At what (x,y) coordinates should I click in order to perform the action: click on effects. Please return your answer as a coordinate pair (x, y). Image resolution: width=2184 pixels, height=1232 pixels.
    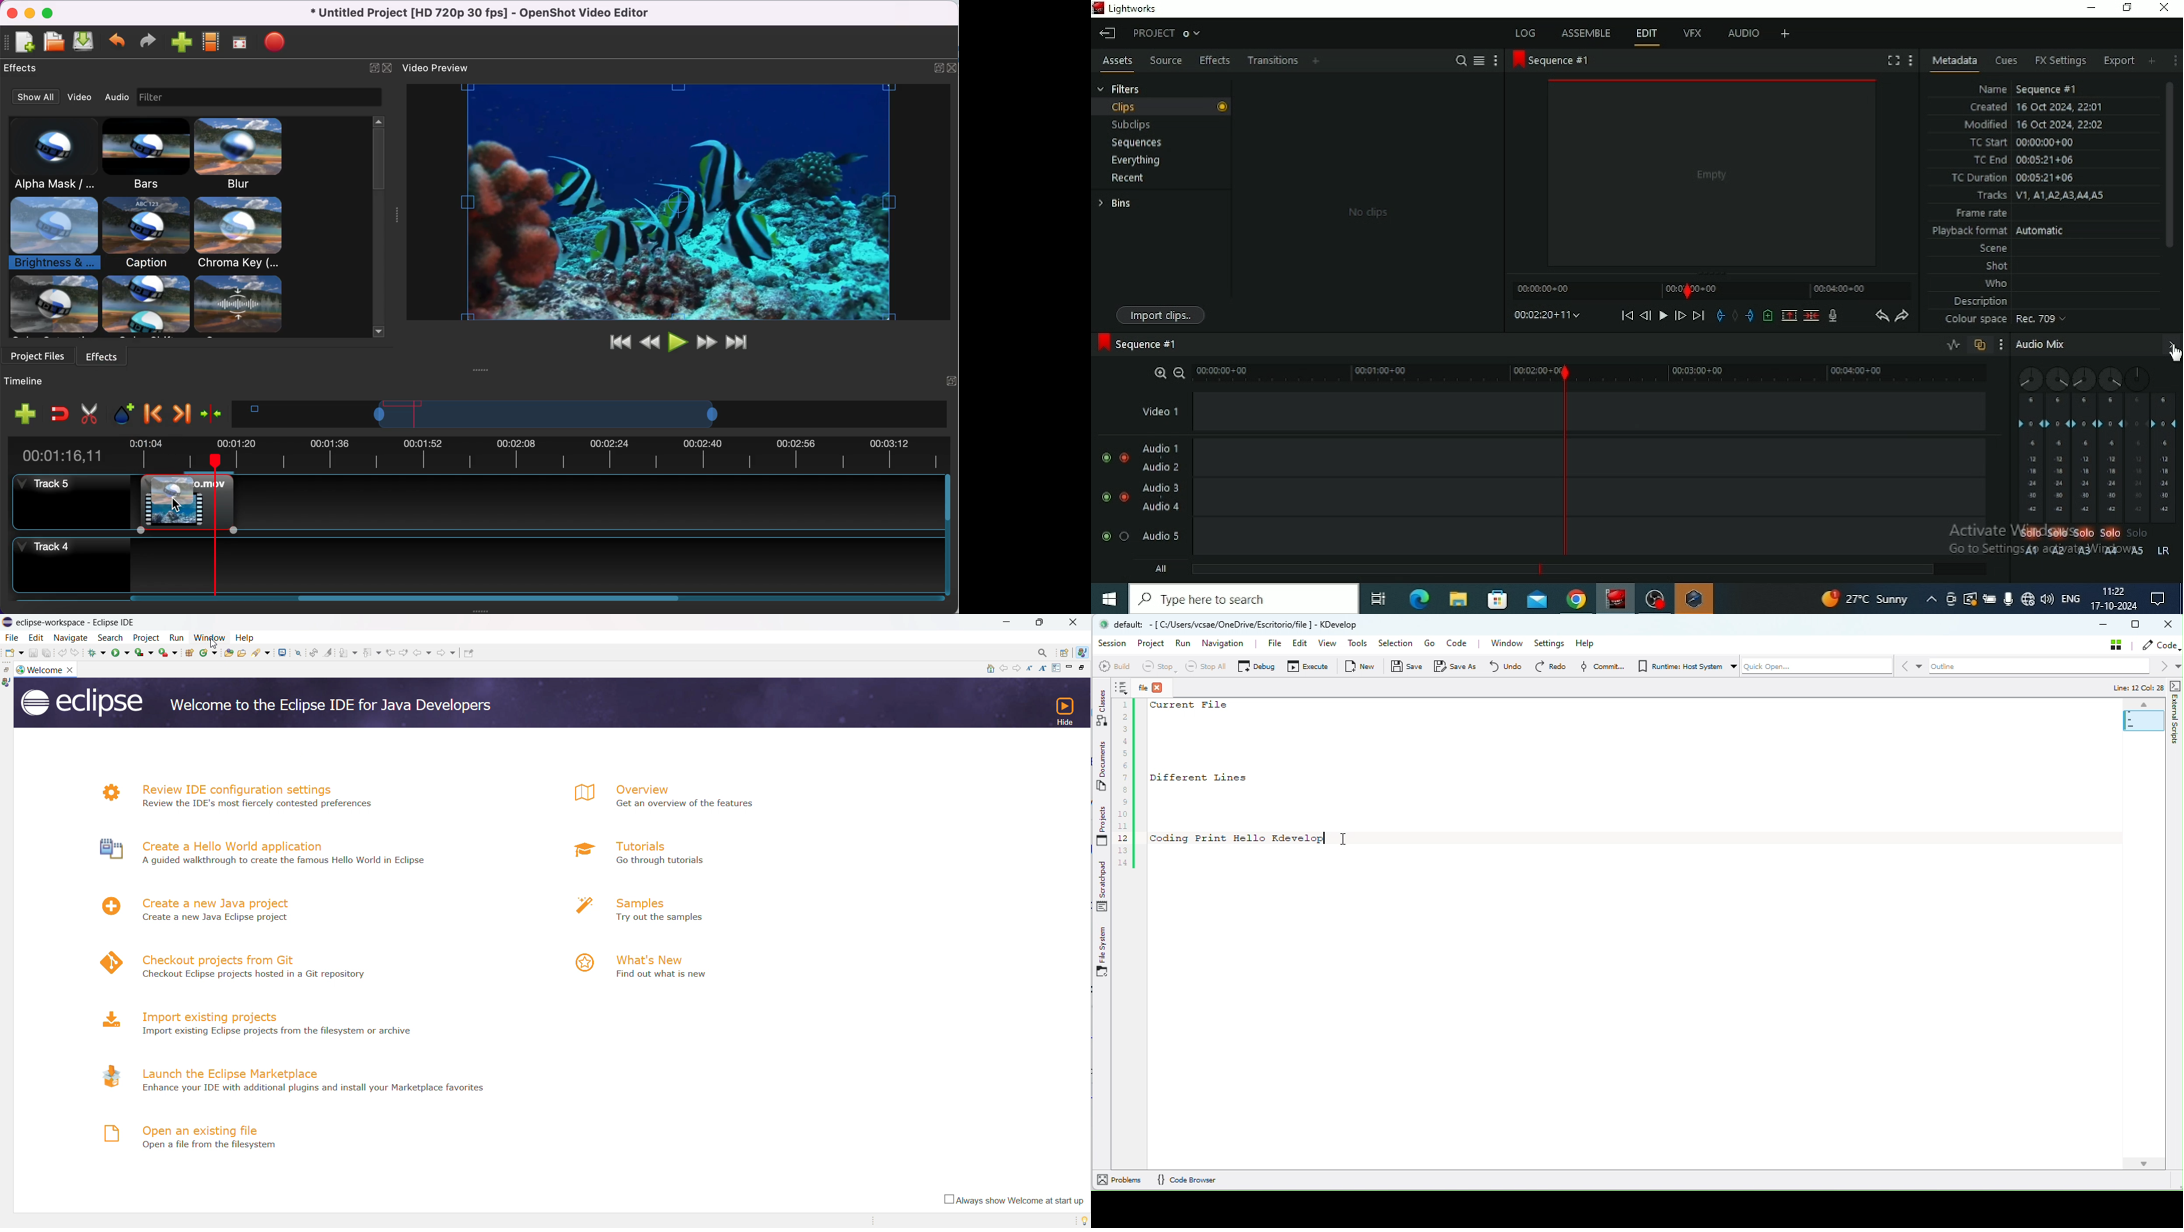
    Looking at the image, I should click on (105, 355).